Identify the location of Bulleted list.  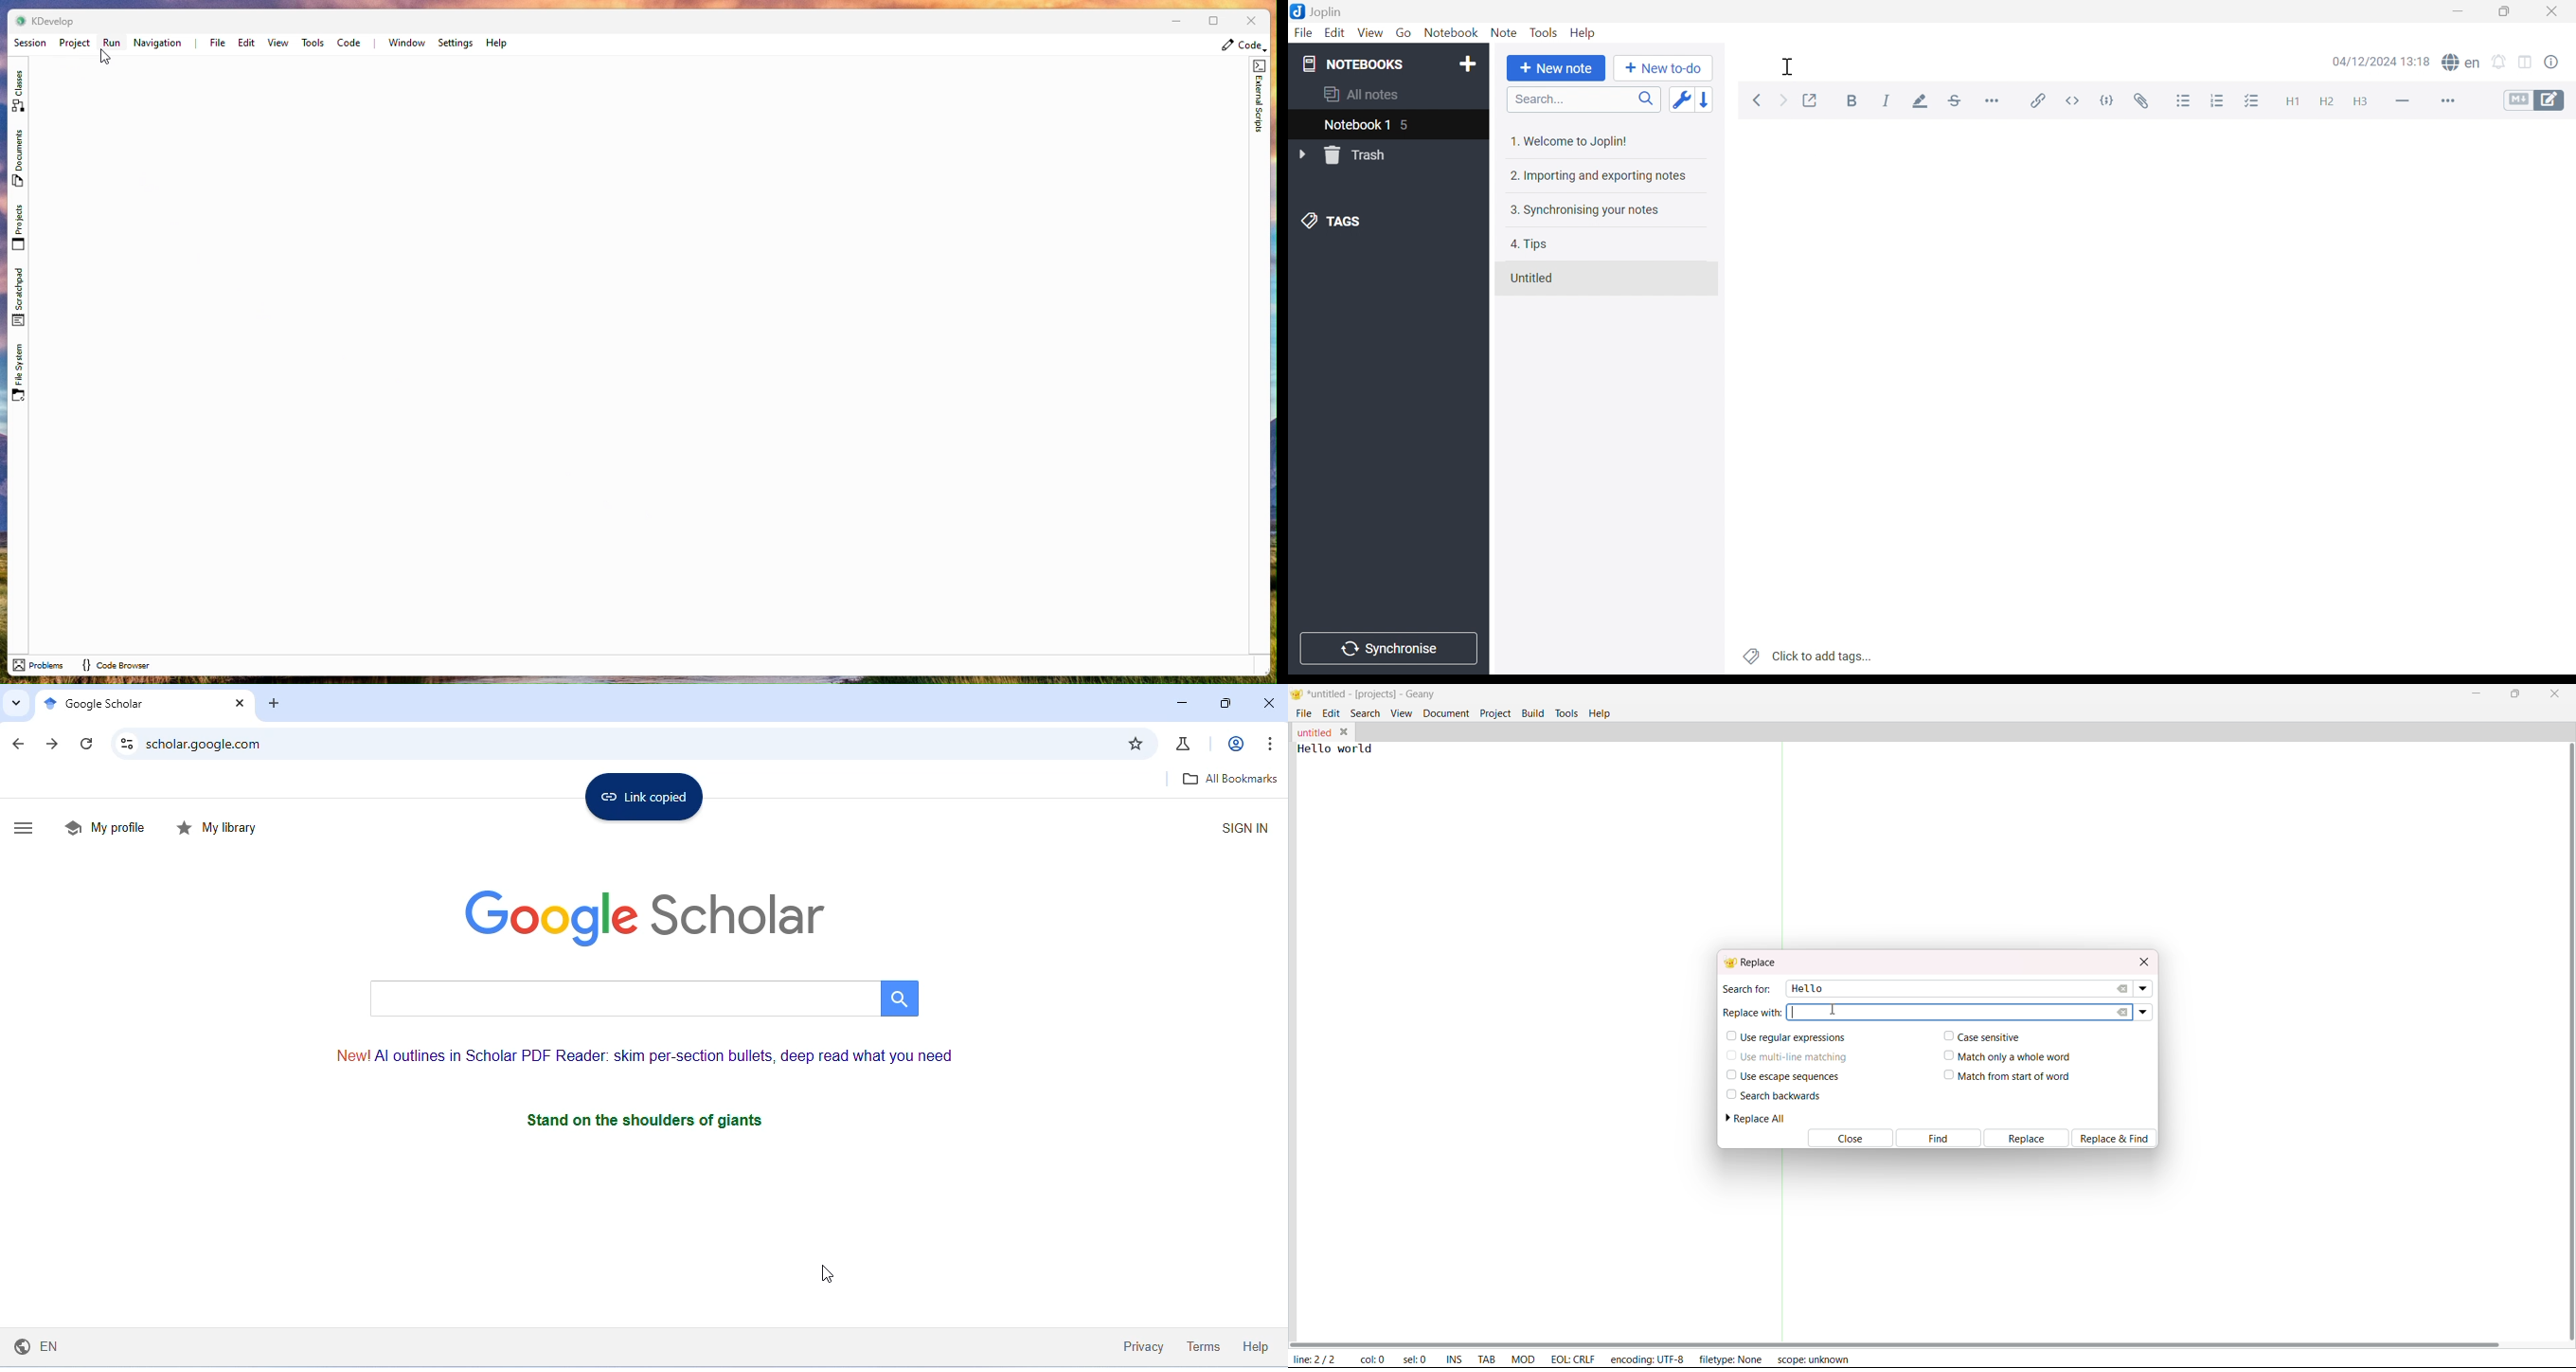
(2184, 102).